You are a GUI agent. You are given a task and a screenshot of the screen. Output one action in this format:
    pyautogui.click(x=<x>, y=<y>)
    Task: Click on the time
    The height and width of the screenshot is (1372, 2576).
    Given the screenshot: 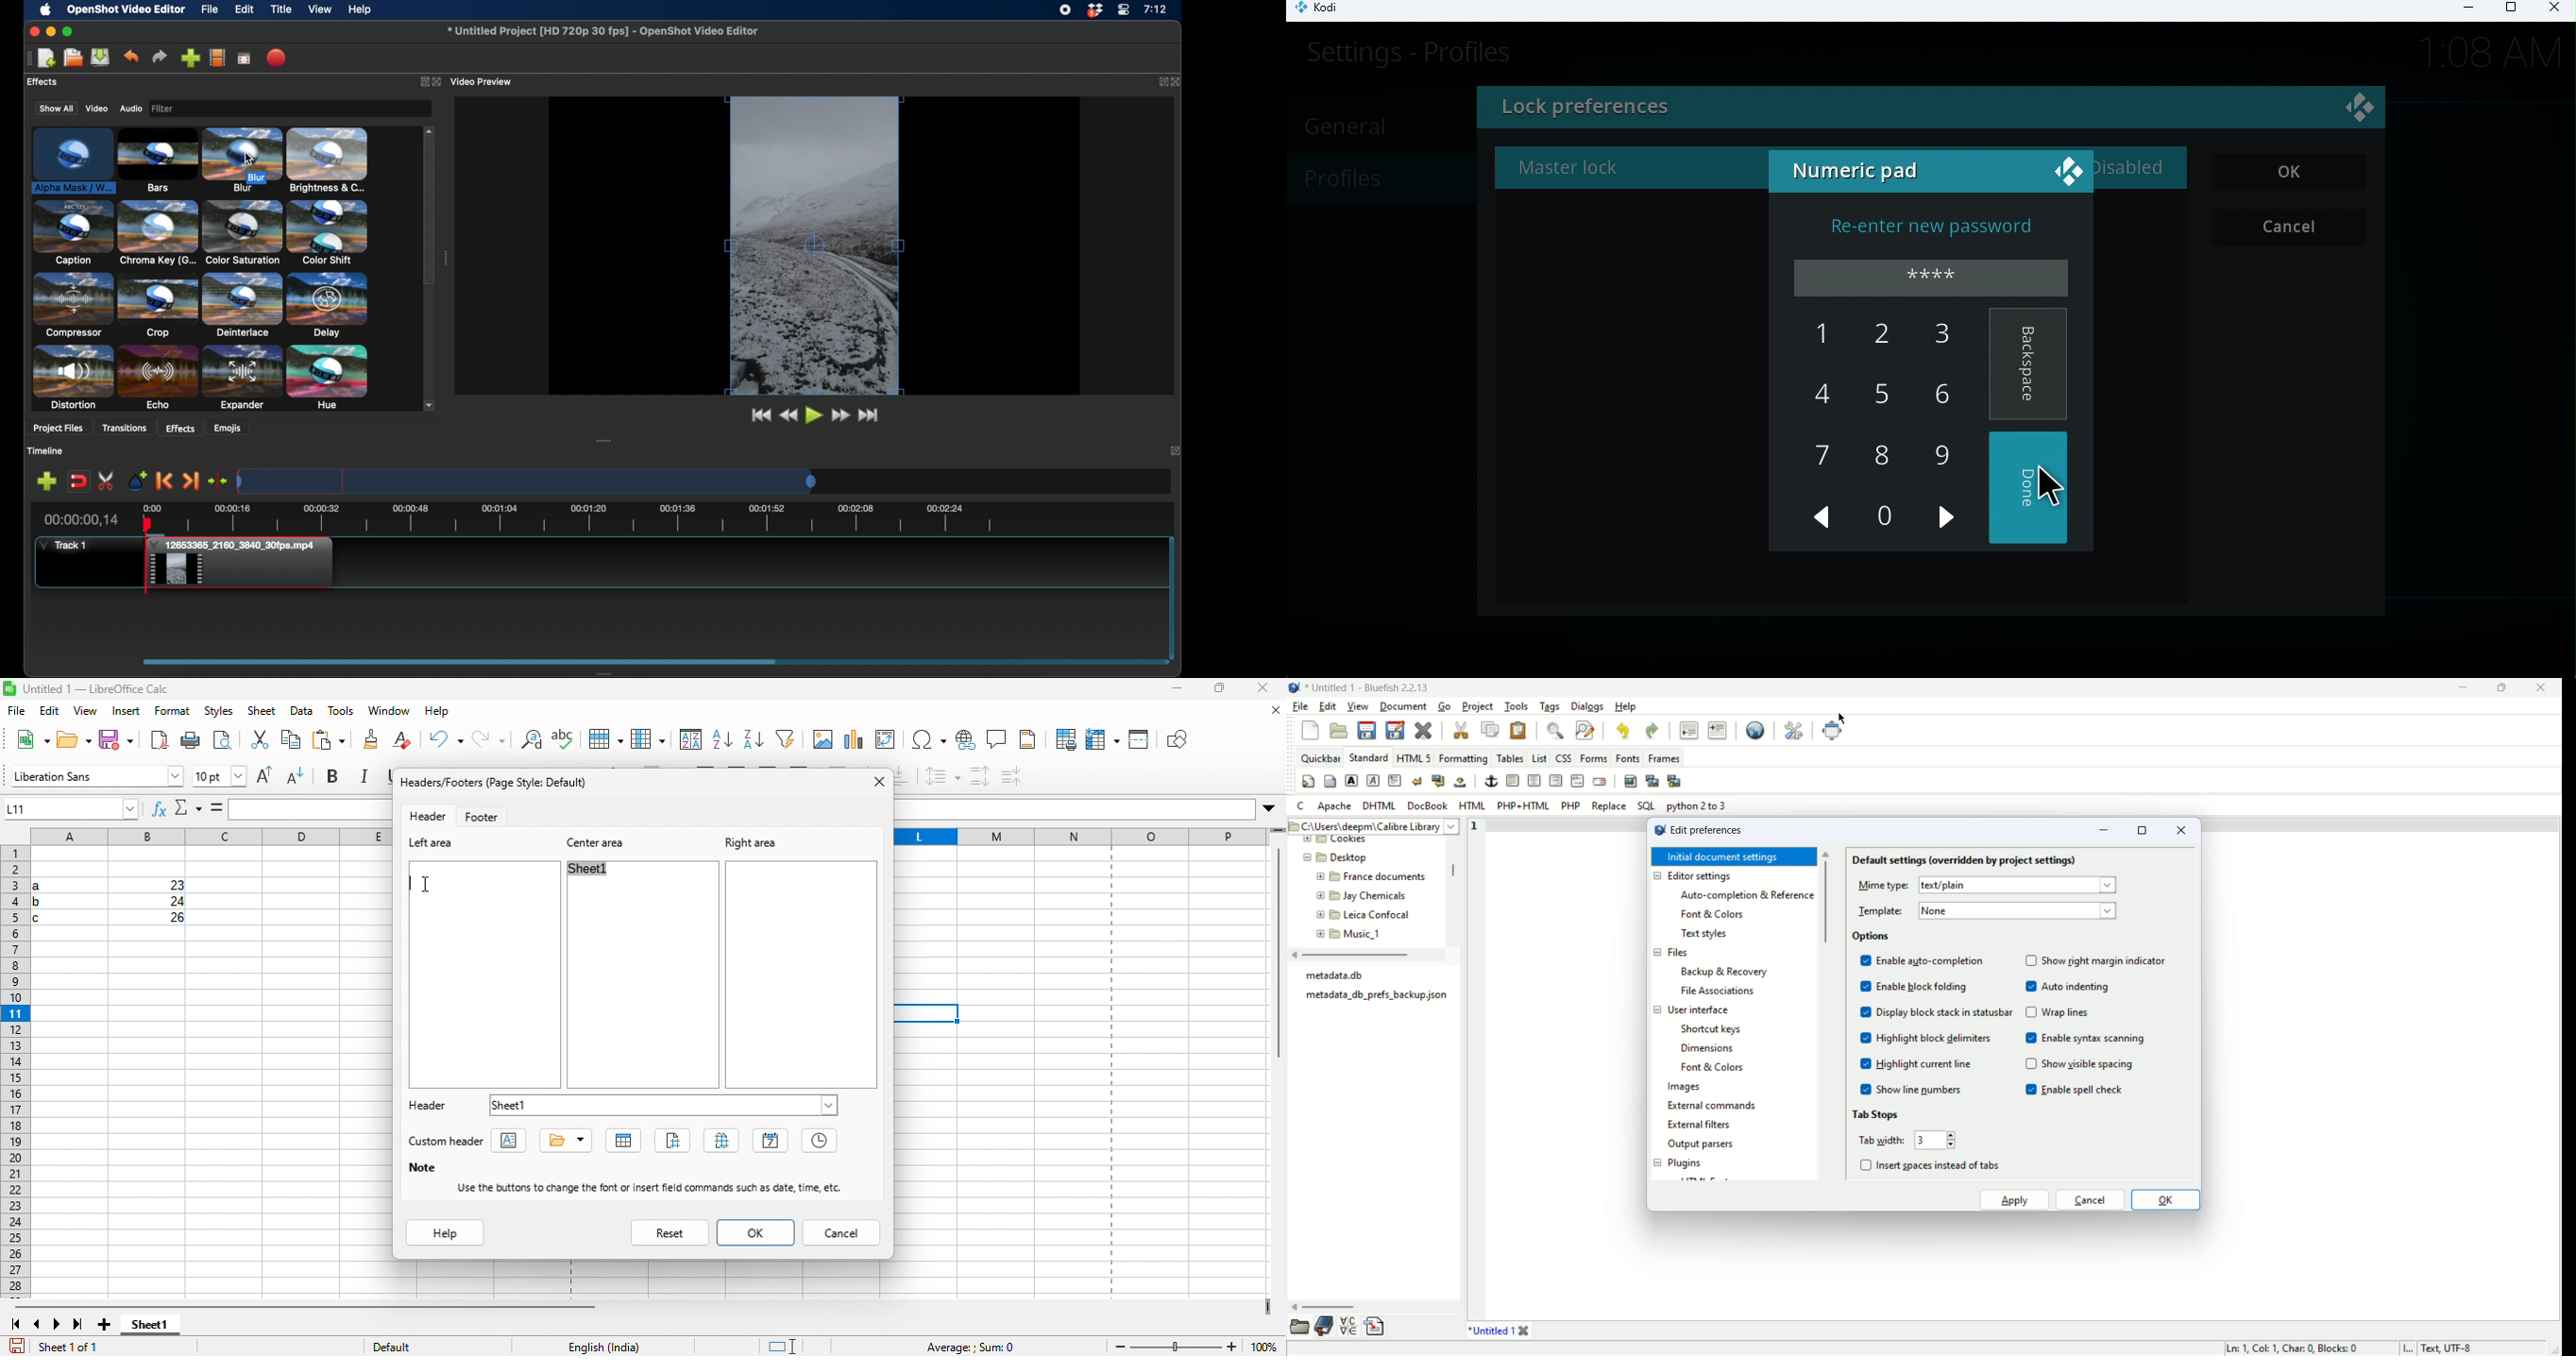 What is the action you would take?
    pyautogui.click(x=819, y=1140)
    